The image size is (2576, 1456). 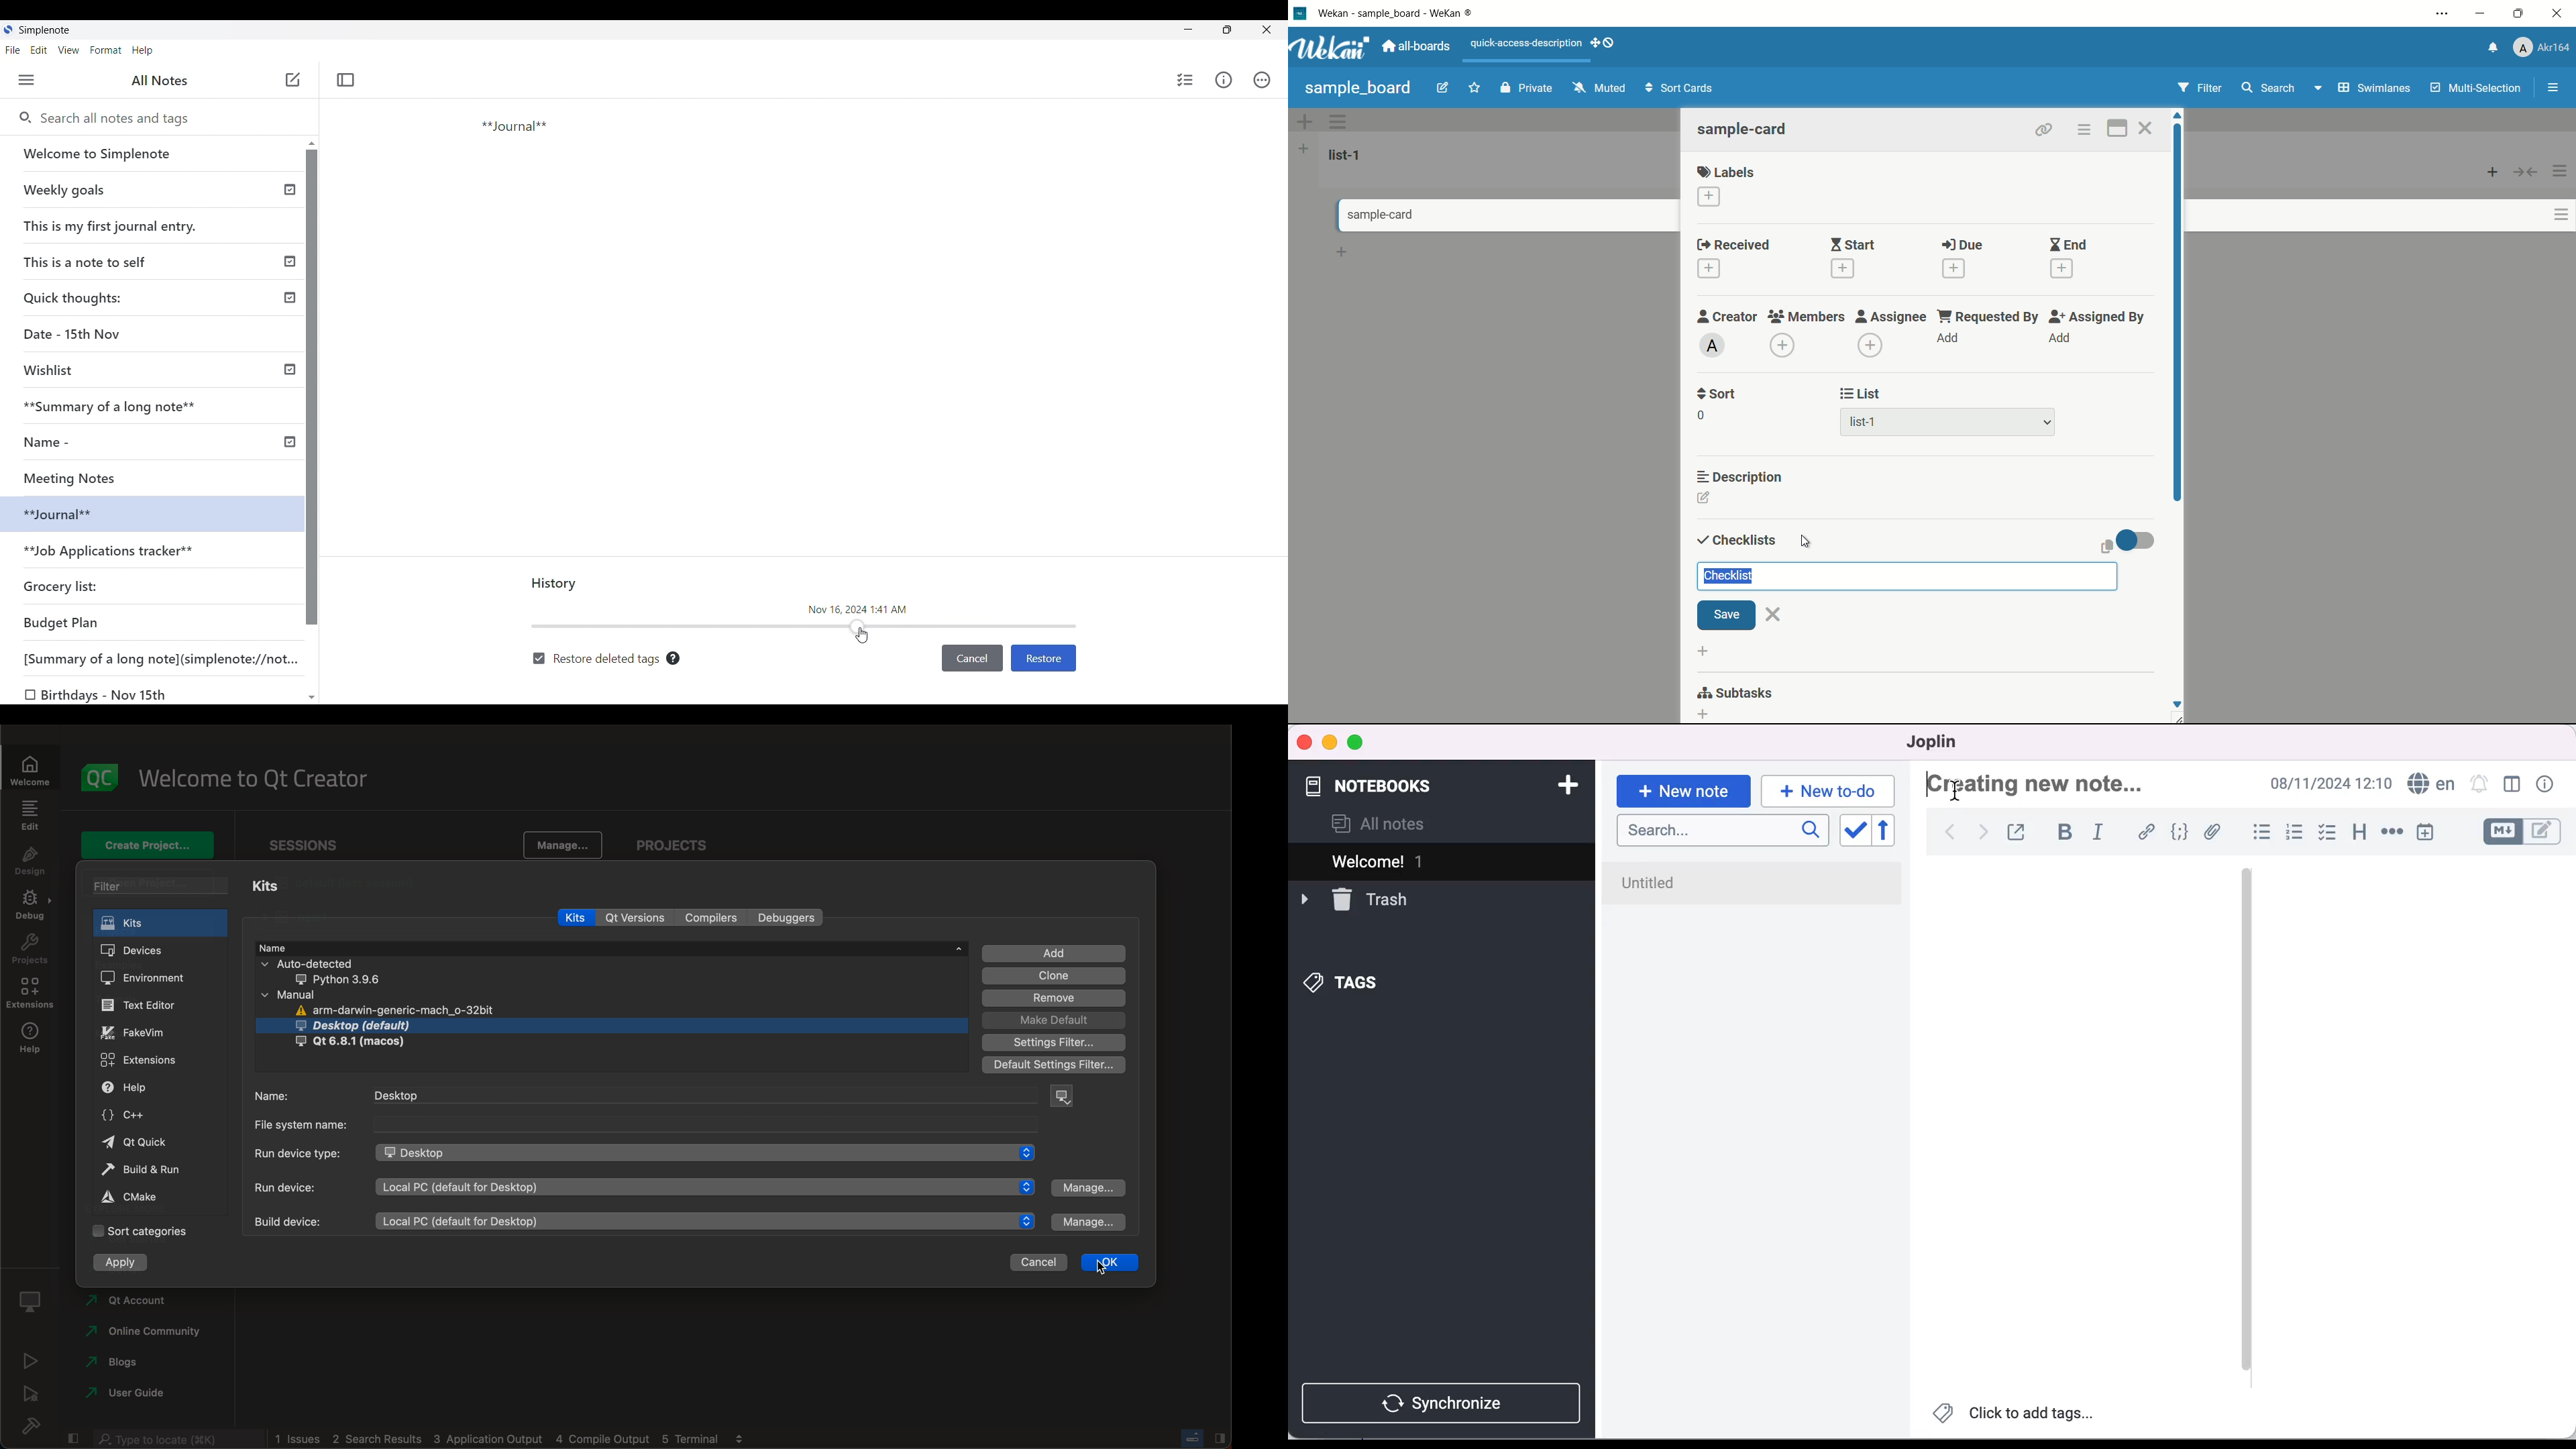 What do you see at coordinates (1090, 1224) in the screenshot?
I see `manage` at bounding box center [1090, 1224].